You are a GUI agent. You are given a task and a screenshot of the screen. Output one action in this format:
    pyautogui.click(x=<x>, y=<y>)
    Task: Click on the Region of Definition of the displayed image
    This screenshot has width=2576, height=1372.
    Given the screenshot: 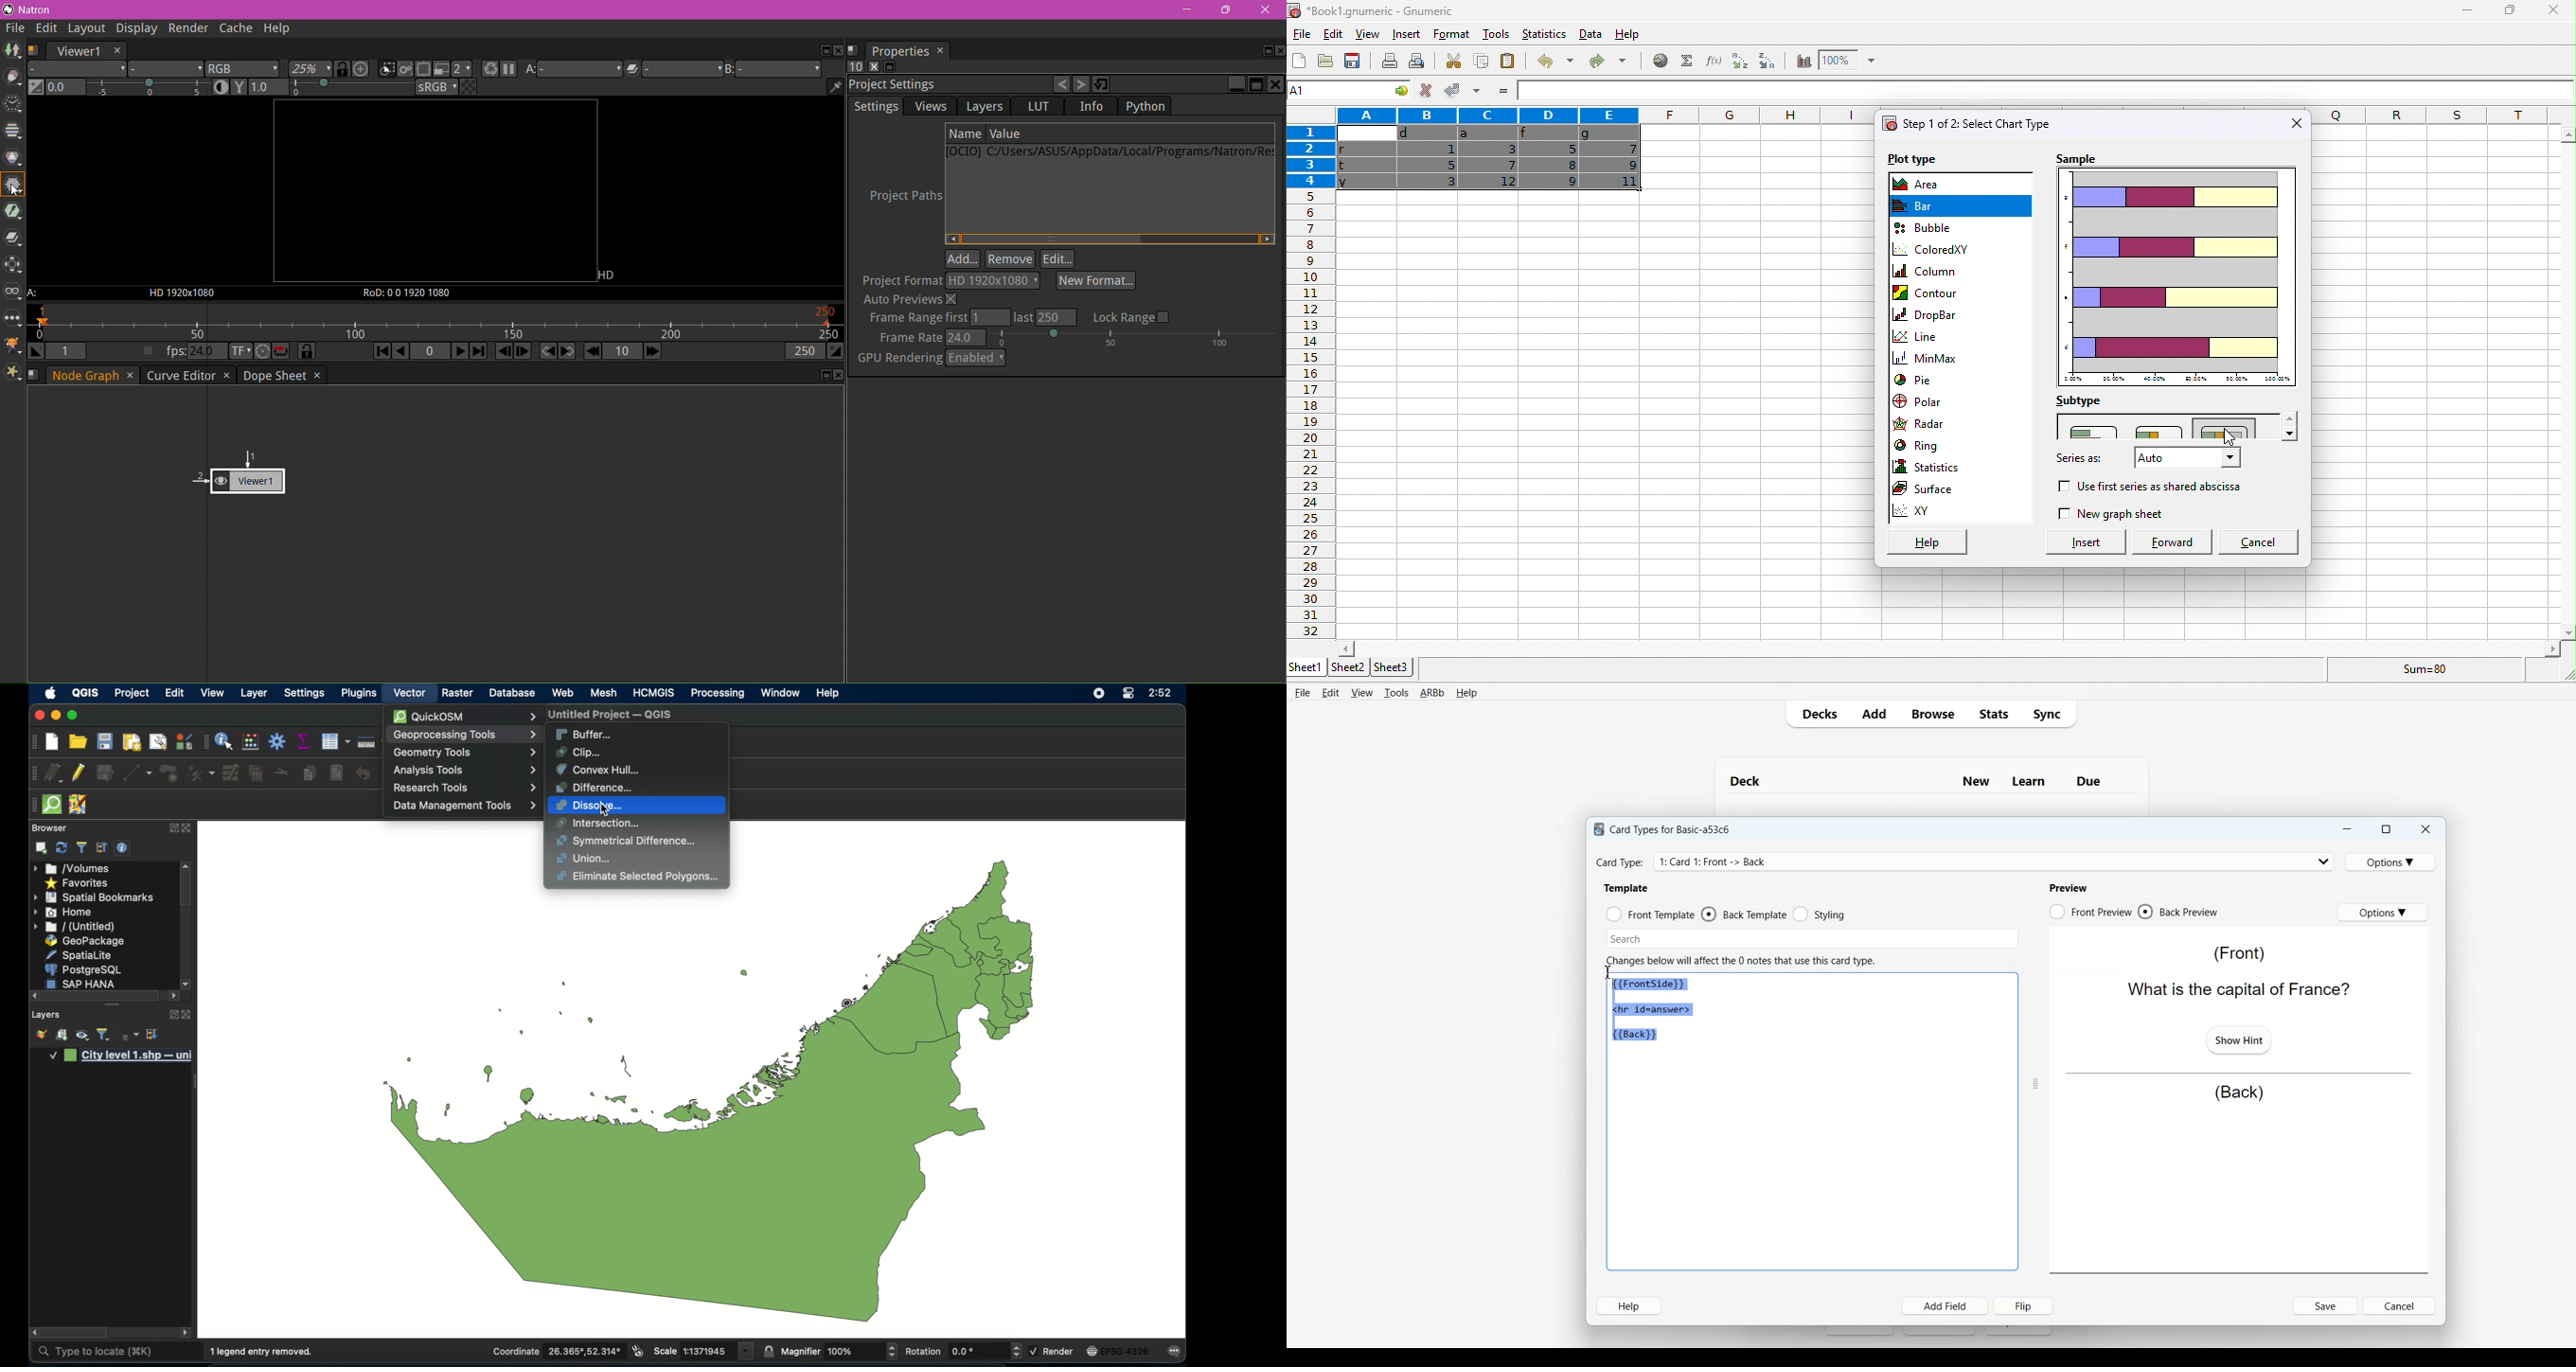 What is the action you would take?
    pyautogui.click(x=413, y=293)
    